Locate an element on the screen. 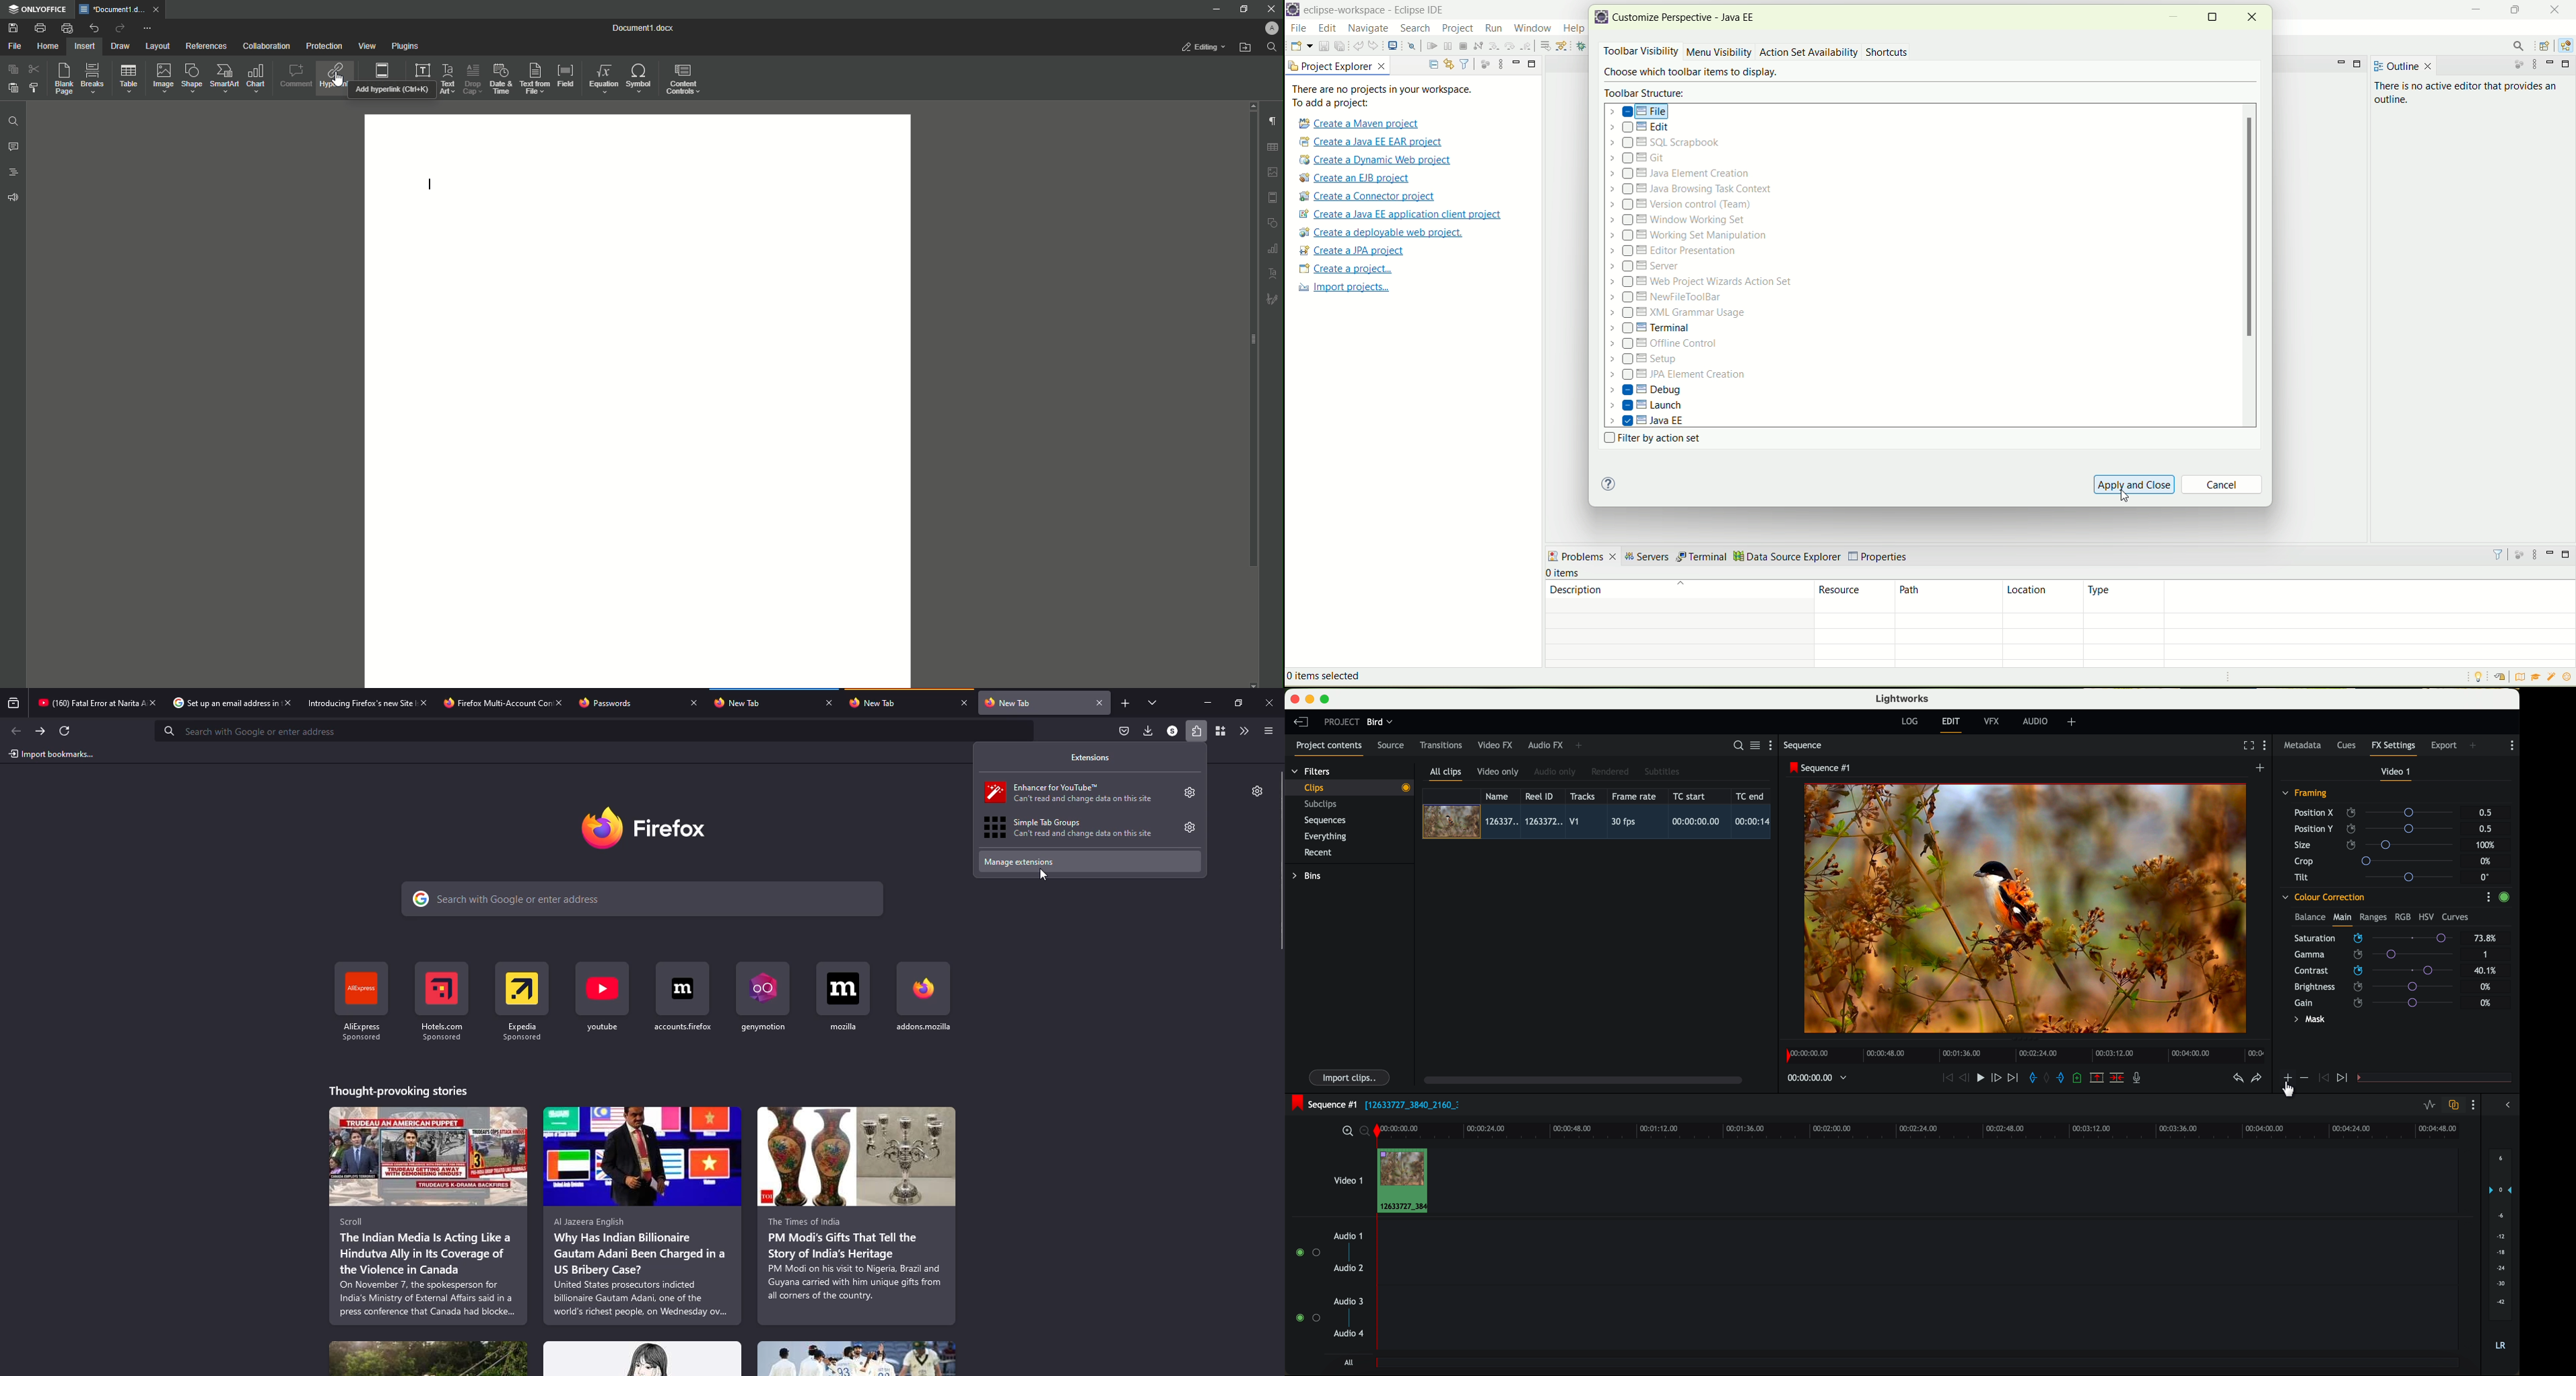  black is located at coordinates (1408, 1104).